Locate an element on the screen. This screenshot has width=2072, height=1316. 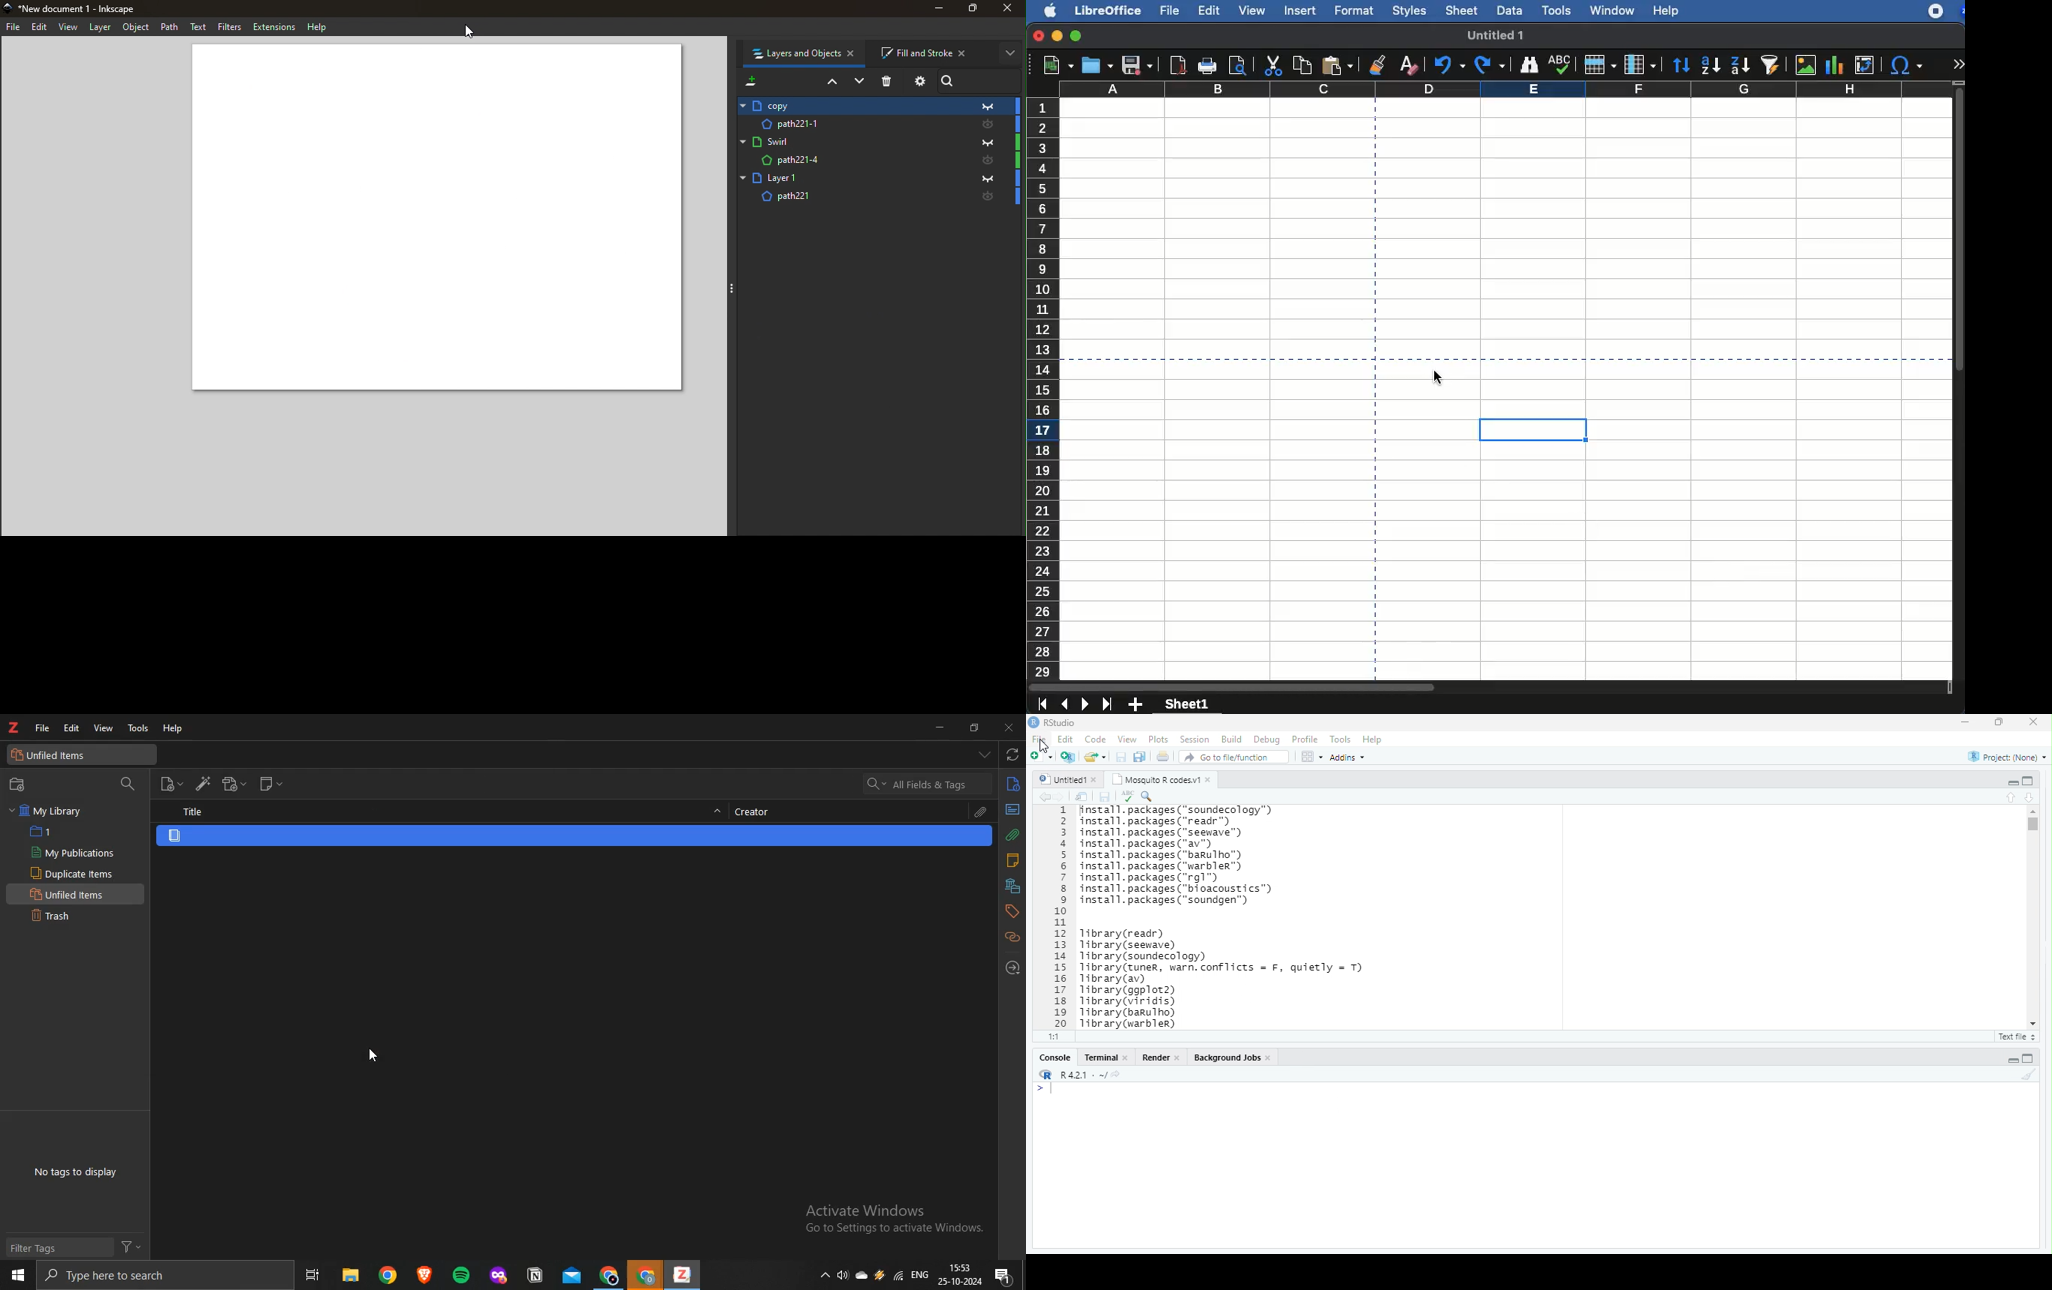
Debug is located at coordinates (1269, 740).